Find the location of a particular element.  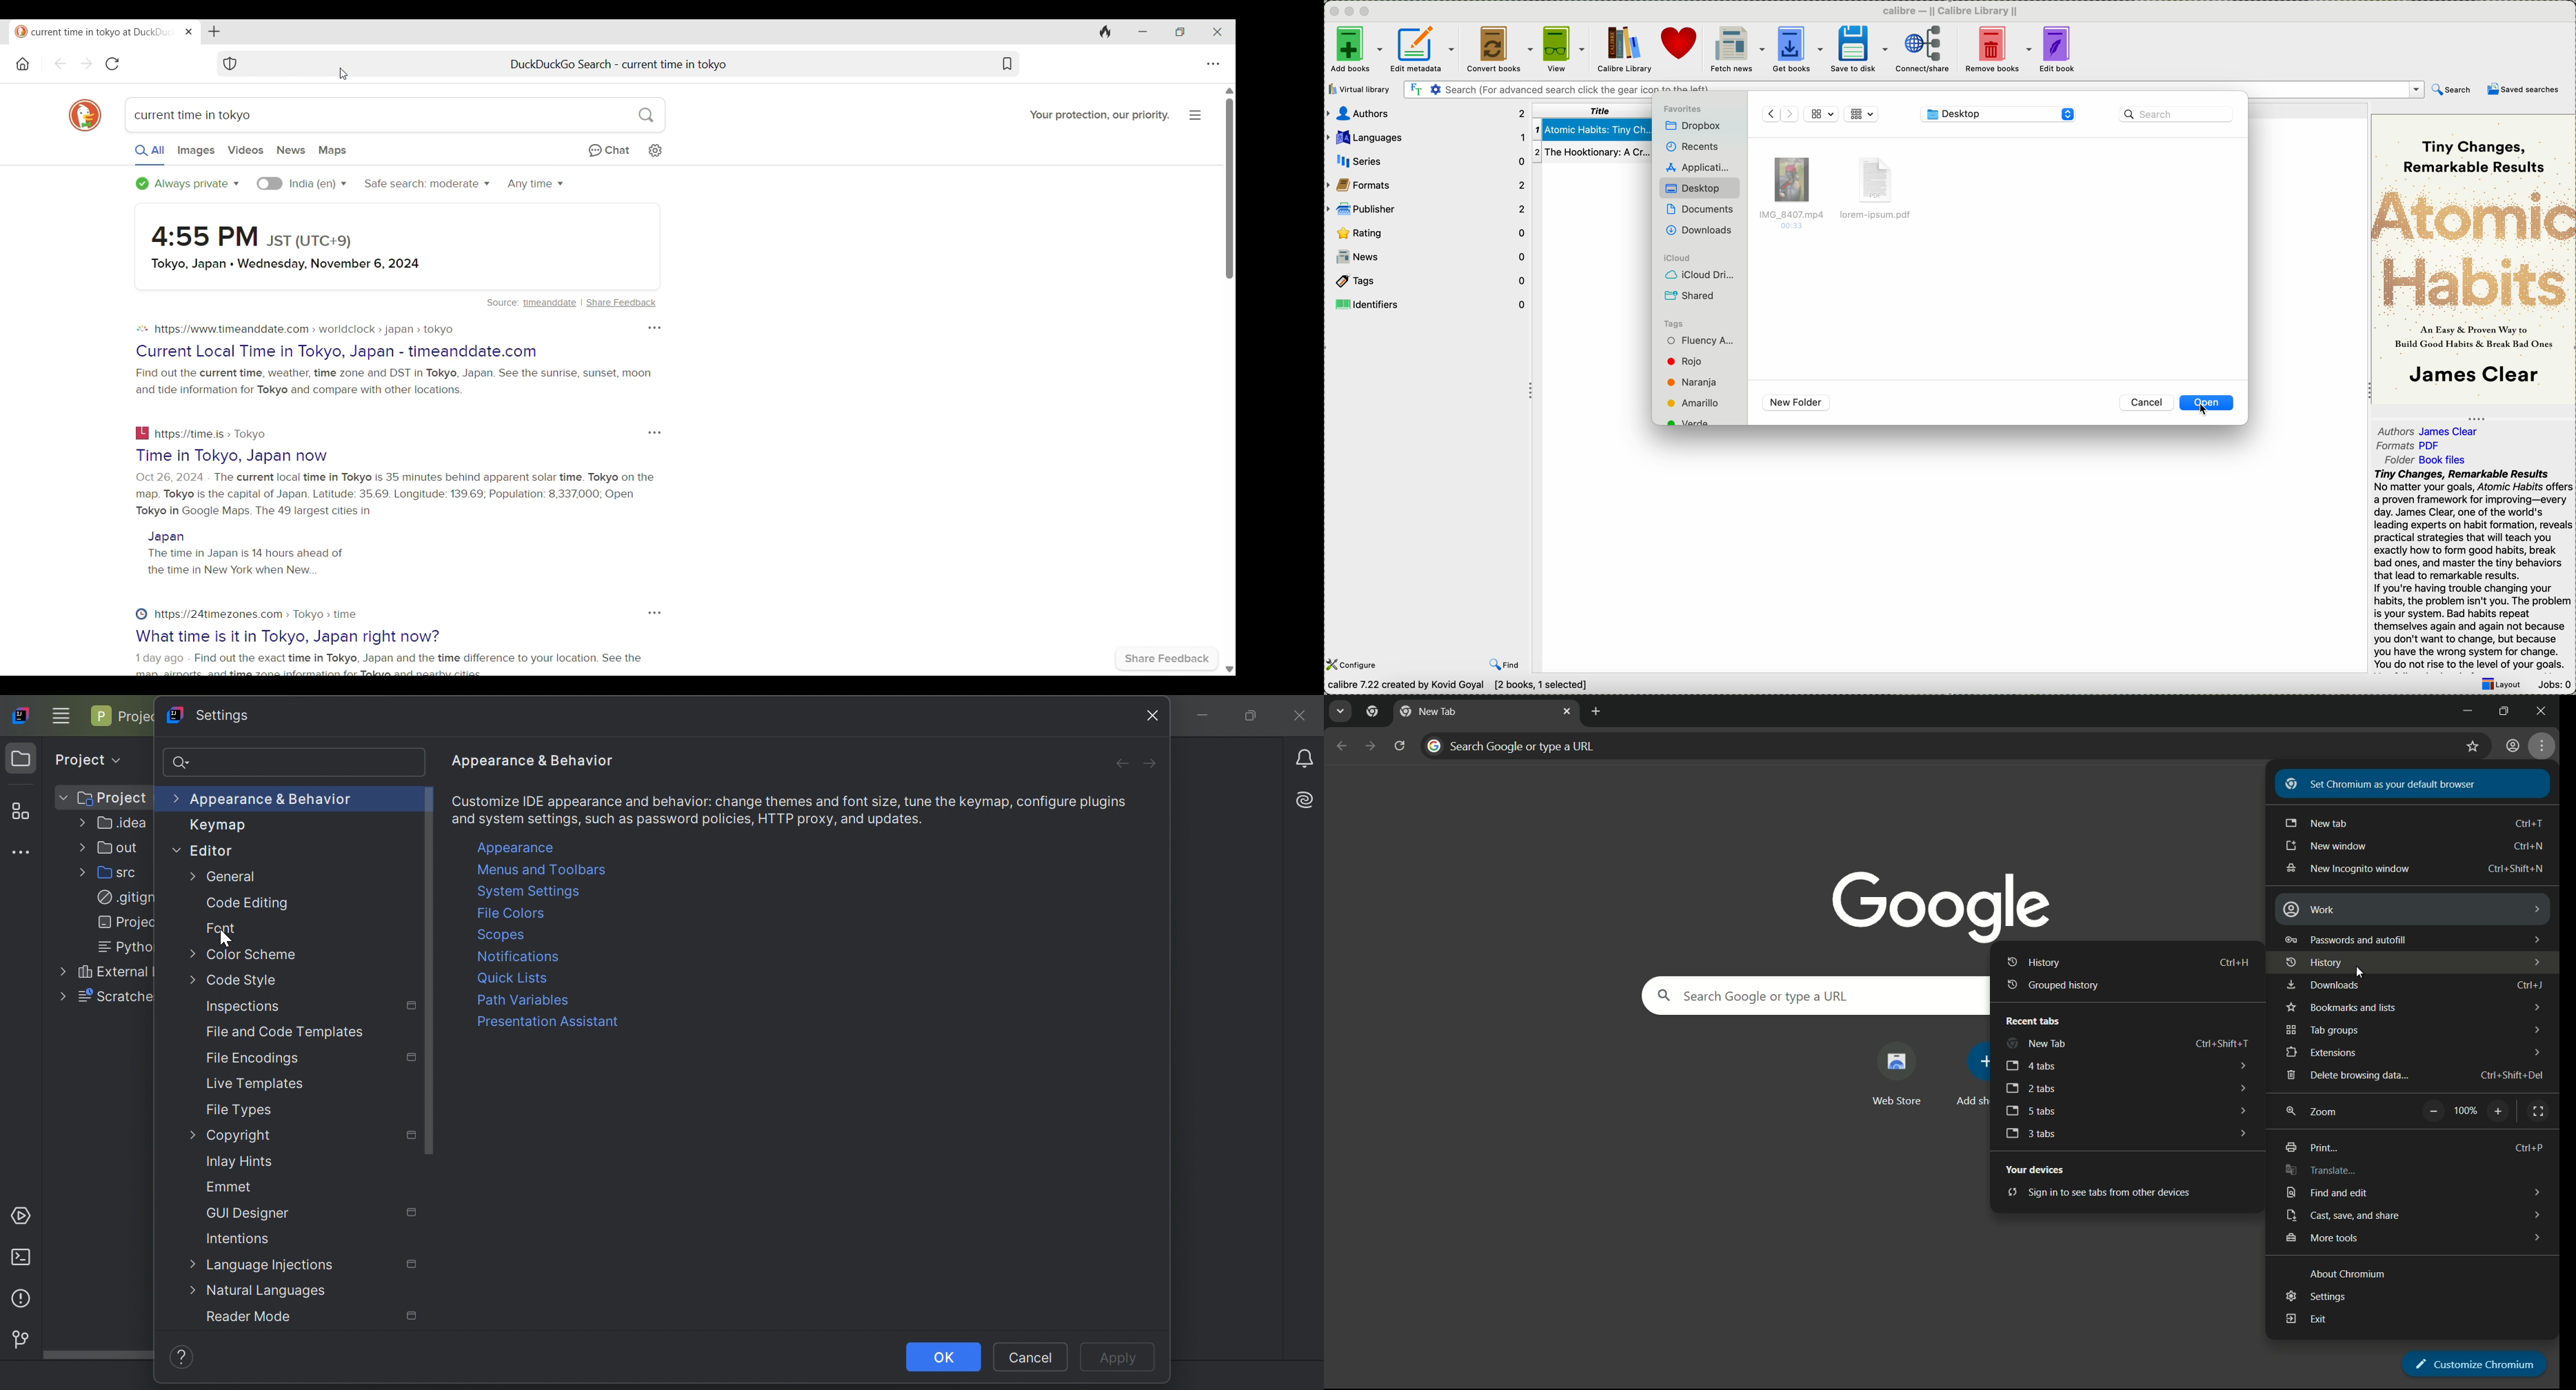

cursor is located at coordinates (2203, 411).